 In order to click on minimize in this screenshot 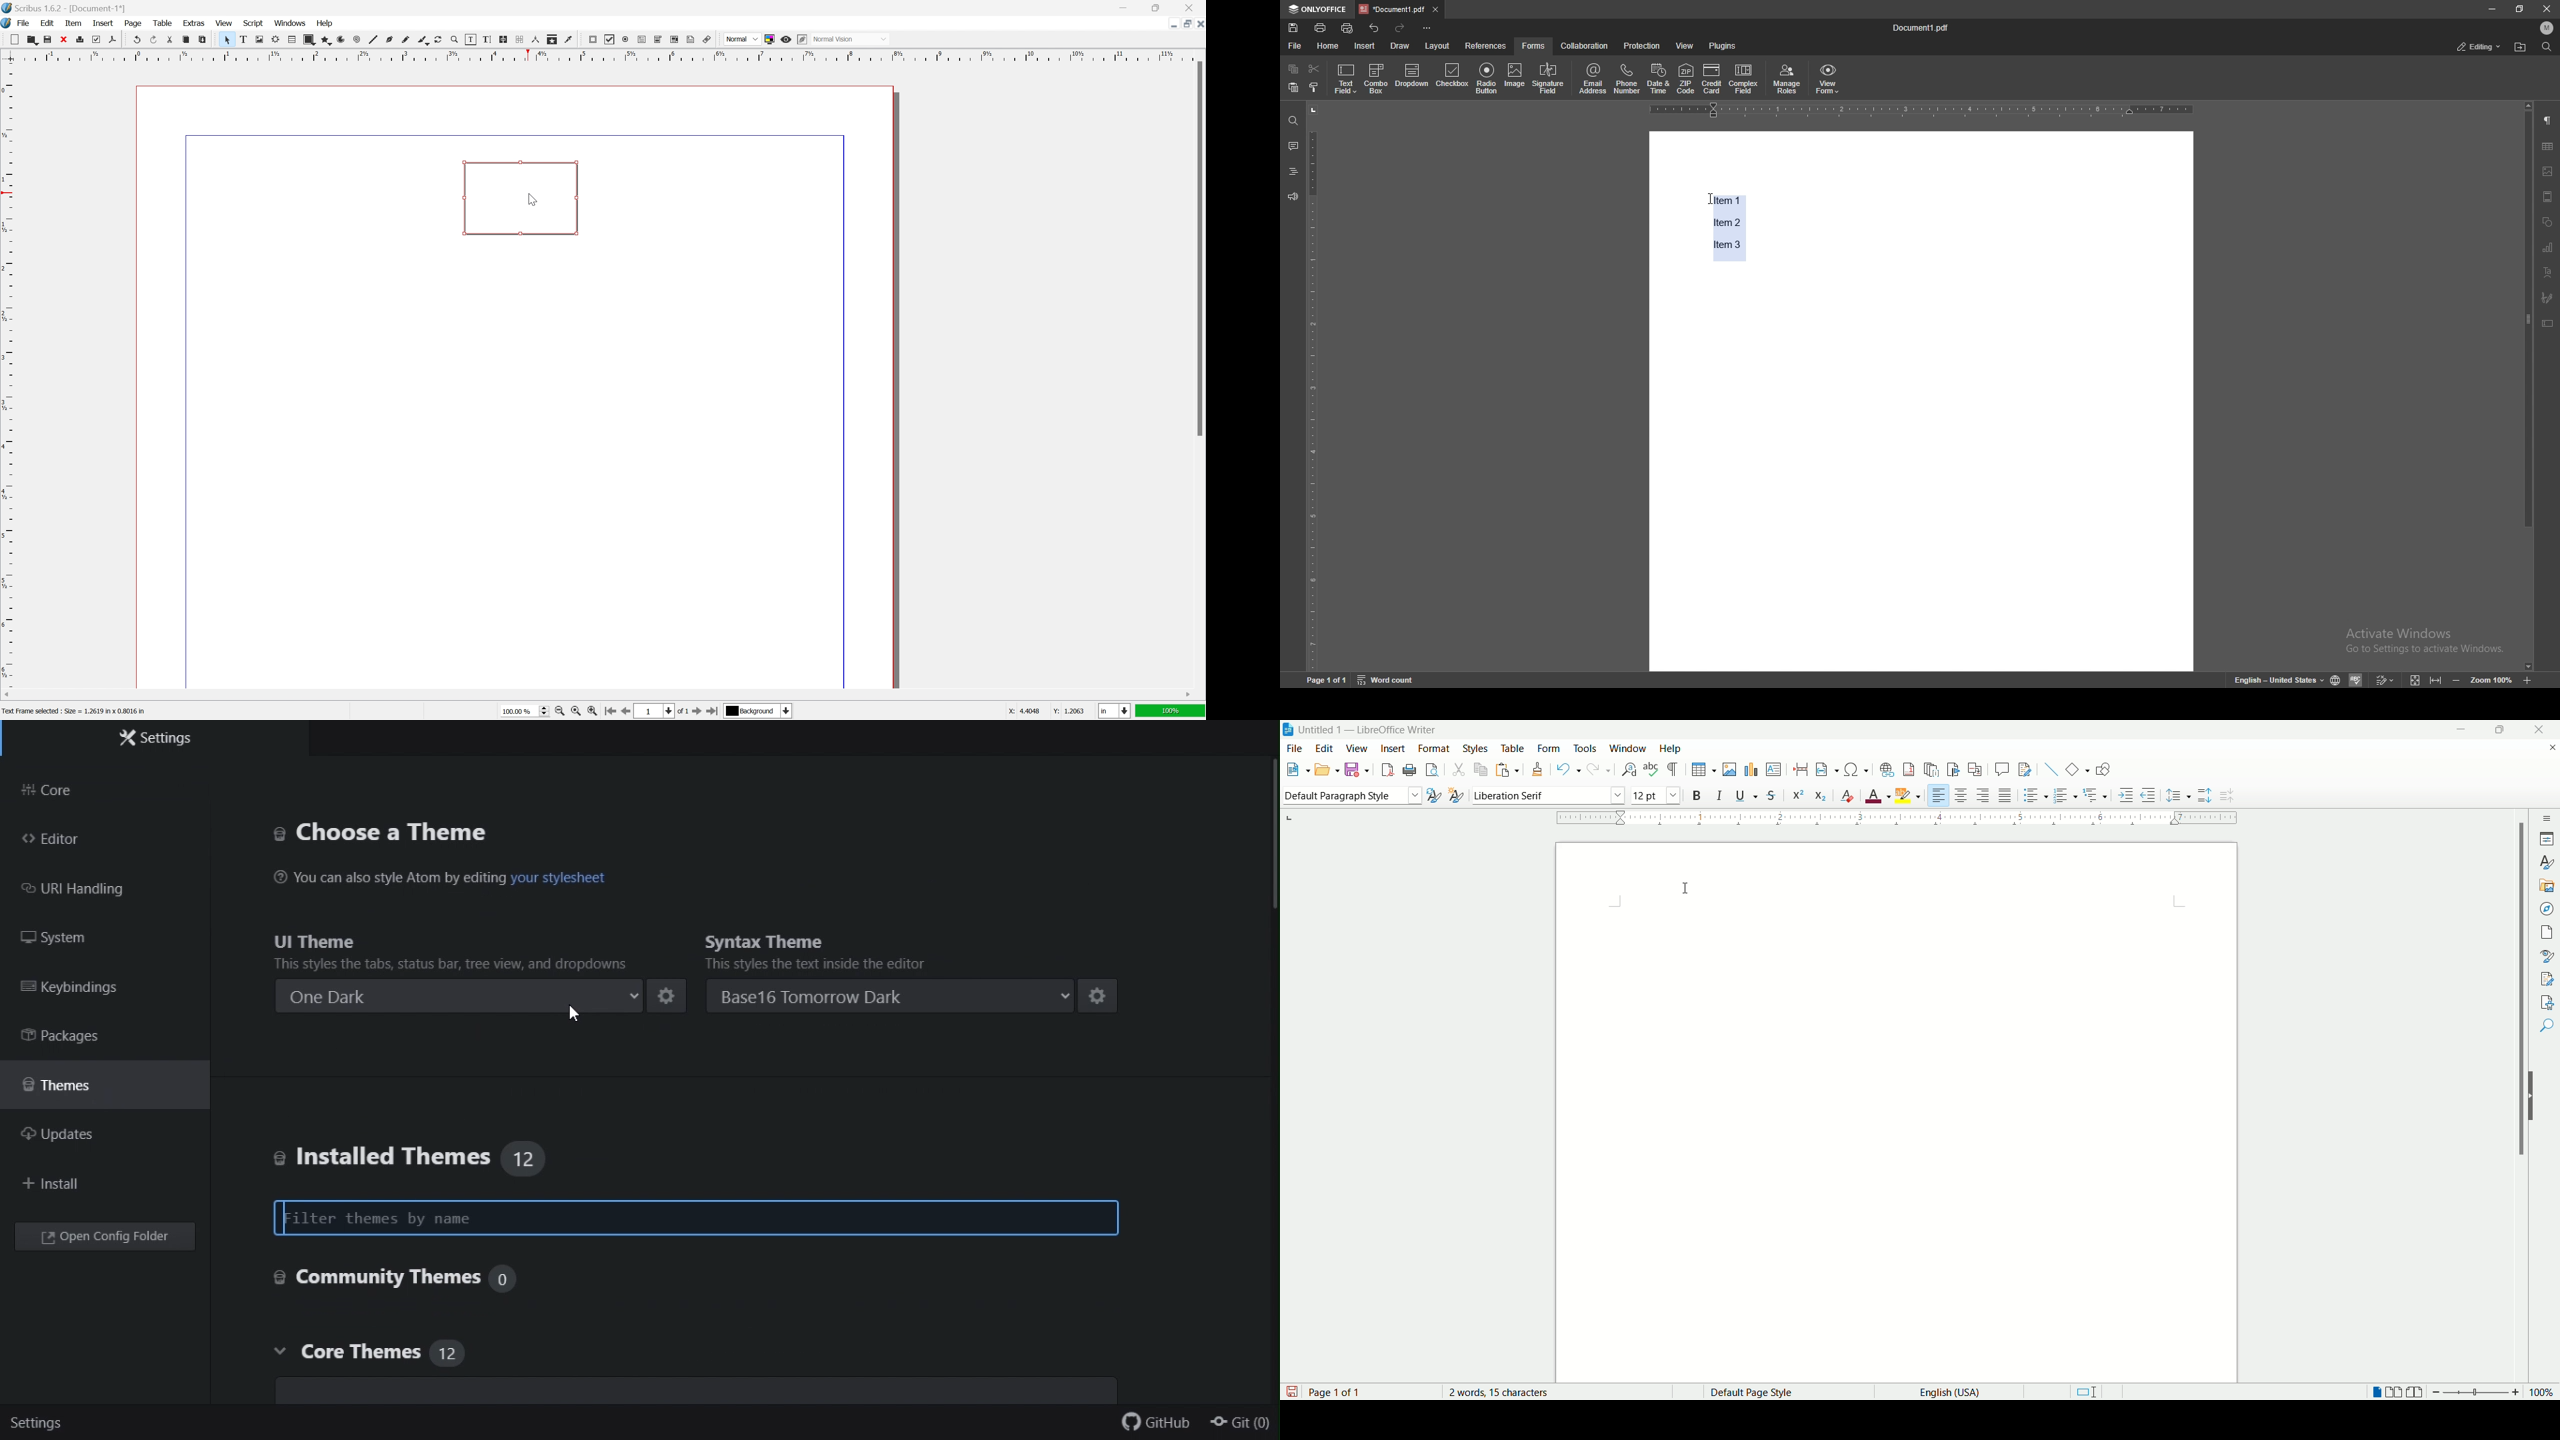, I will do `click(1170, 23)`.